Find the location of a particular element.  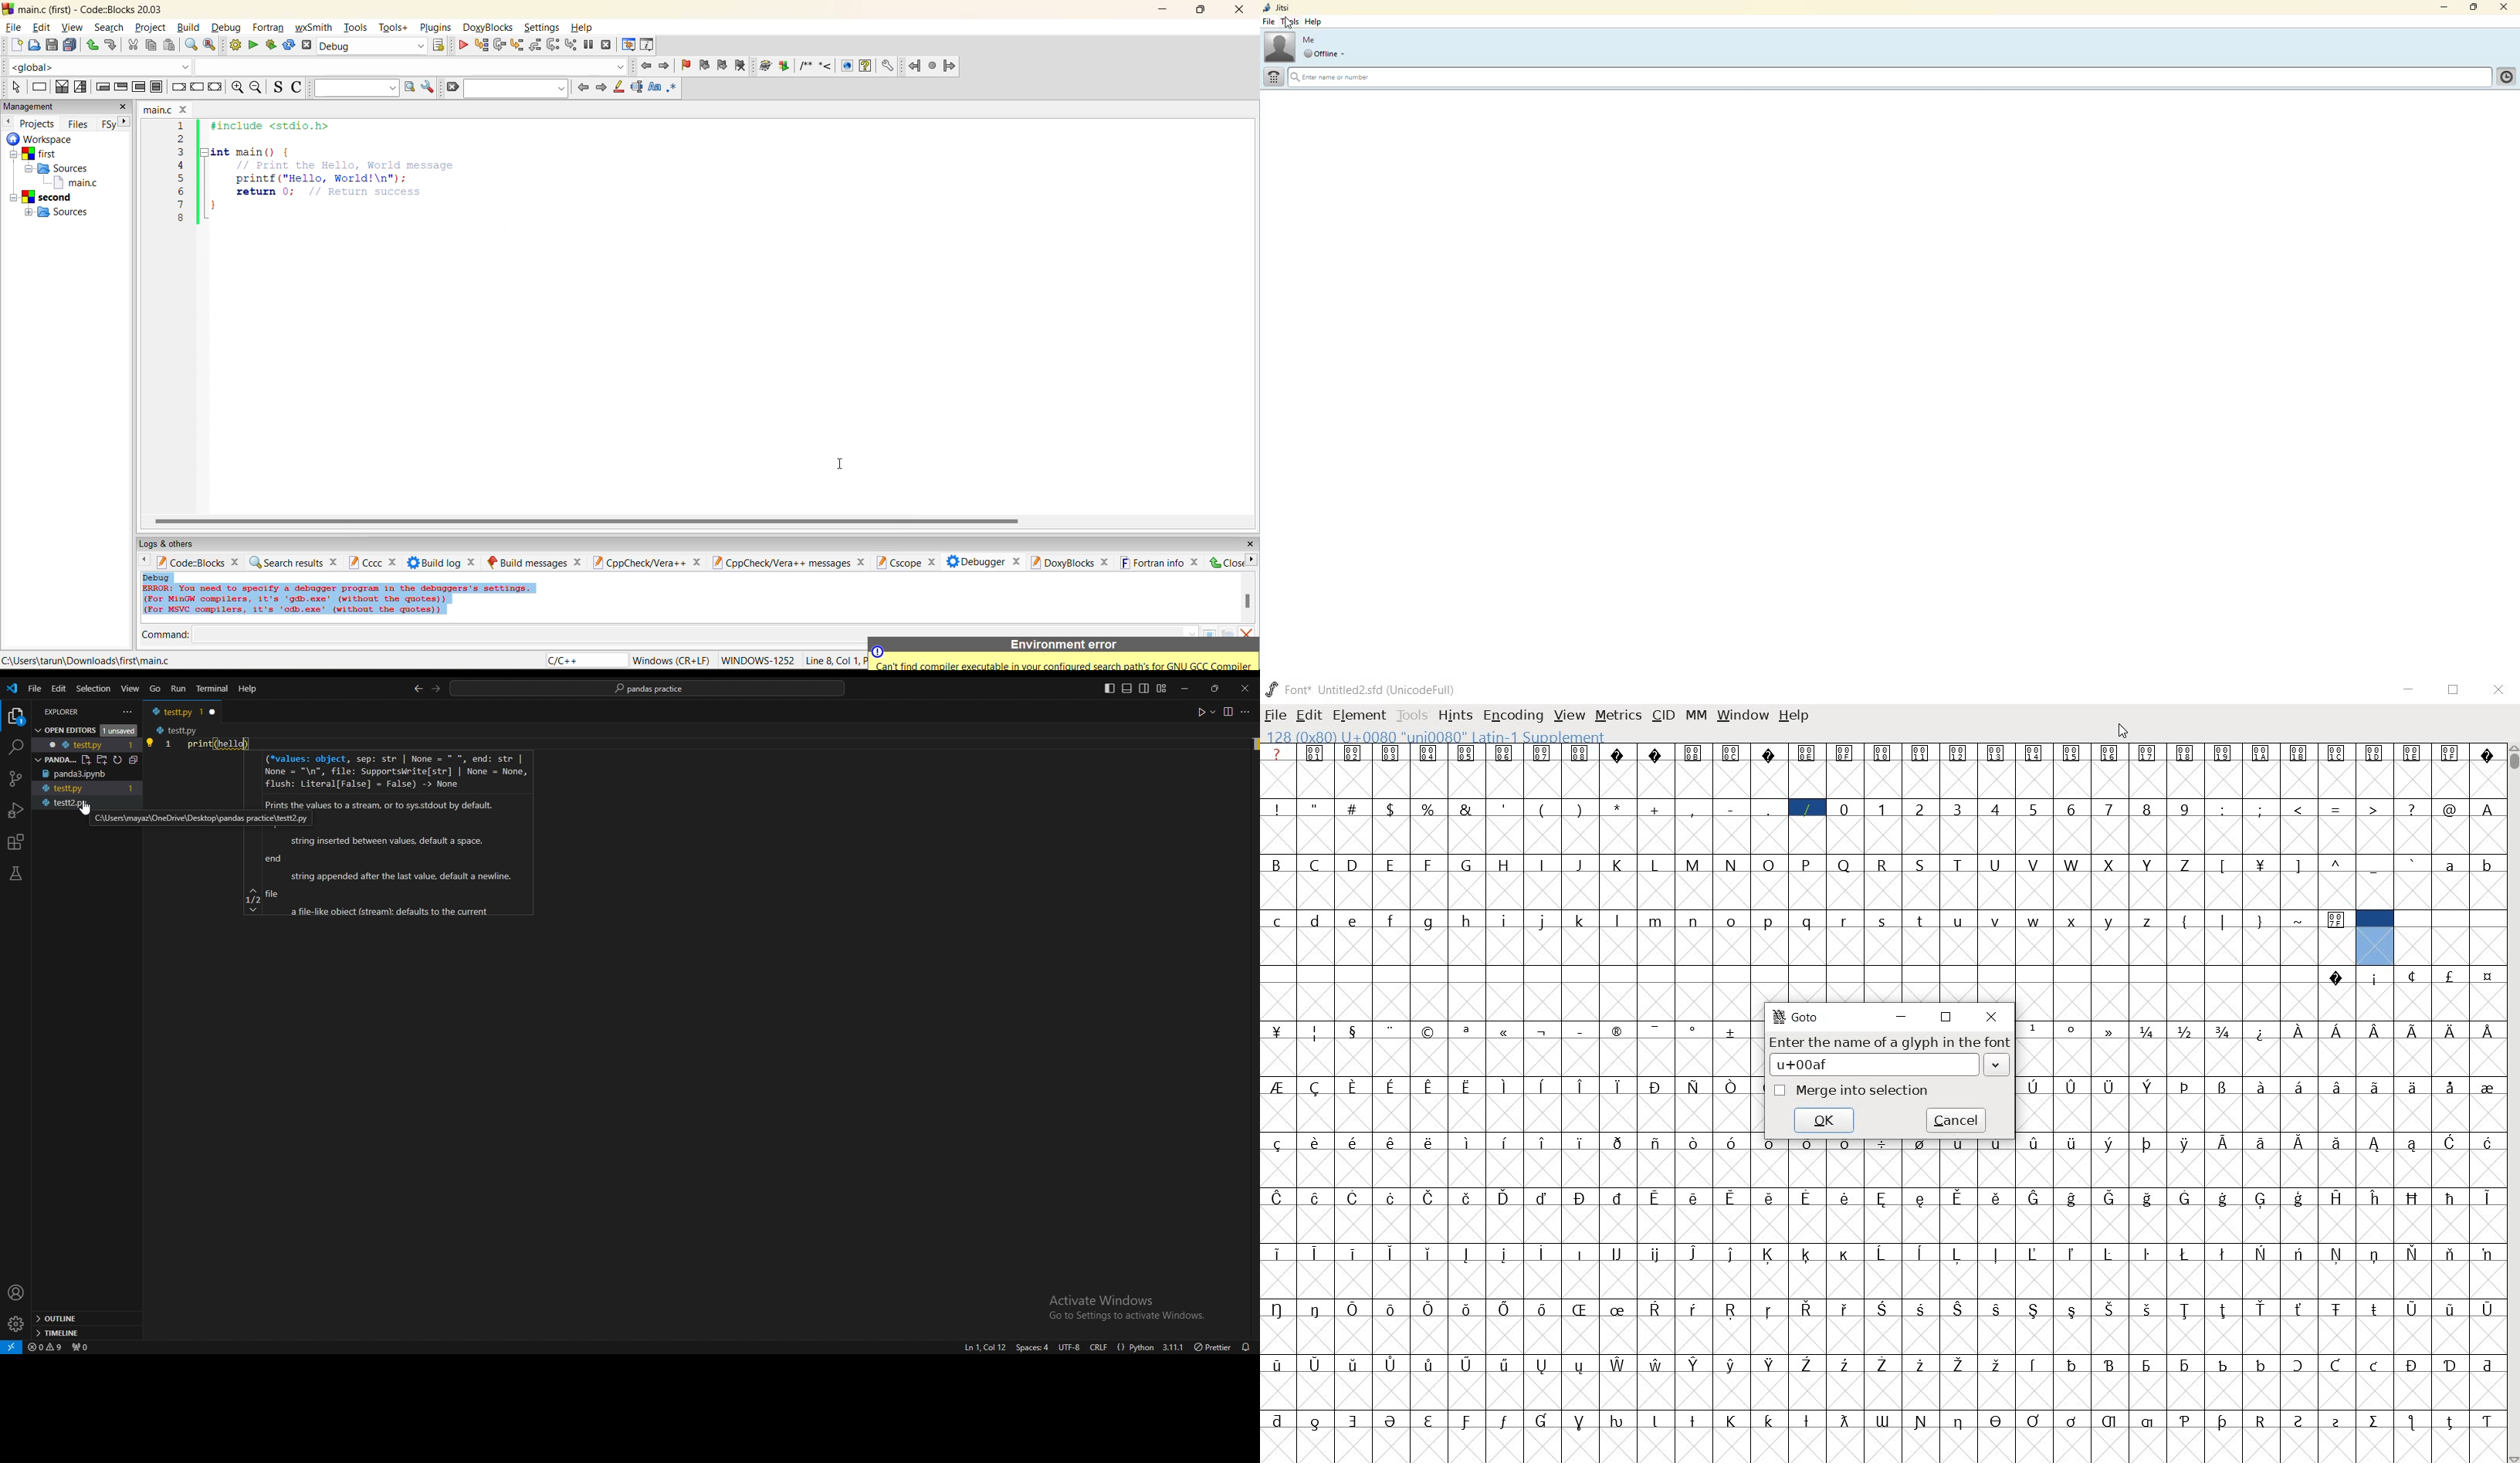

Tools is located at coordinates (1412, 715).